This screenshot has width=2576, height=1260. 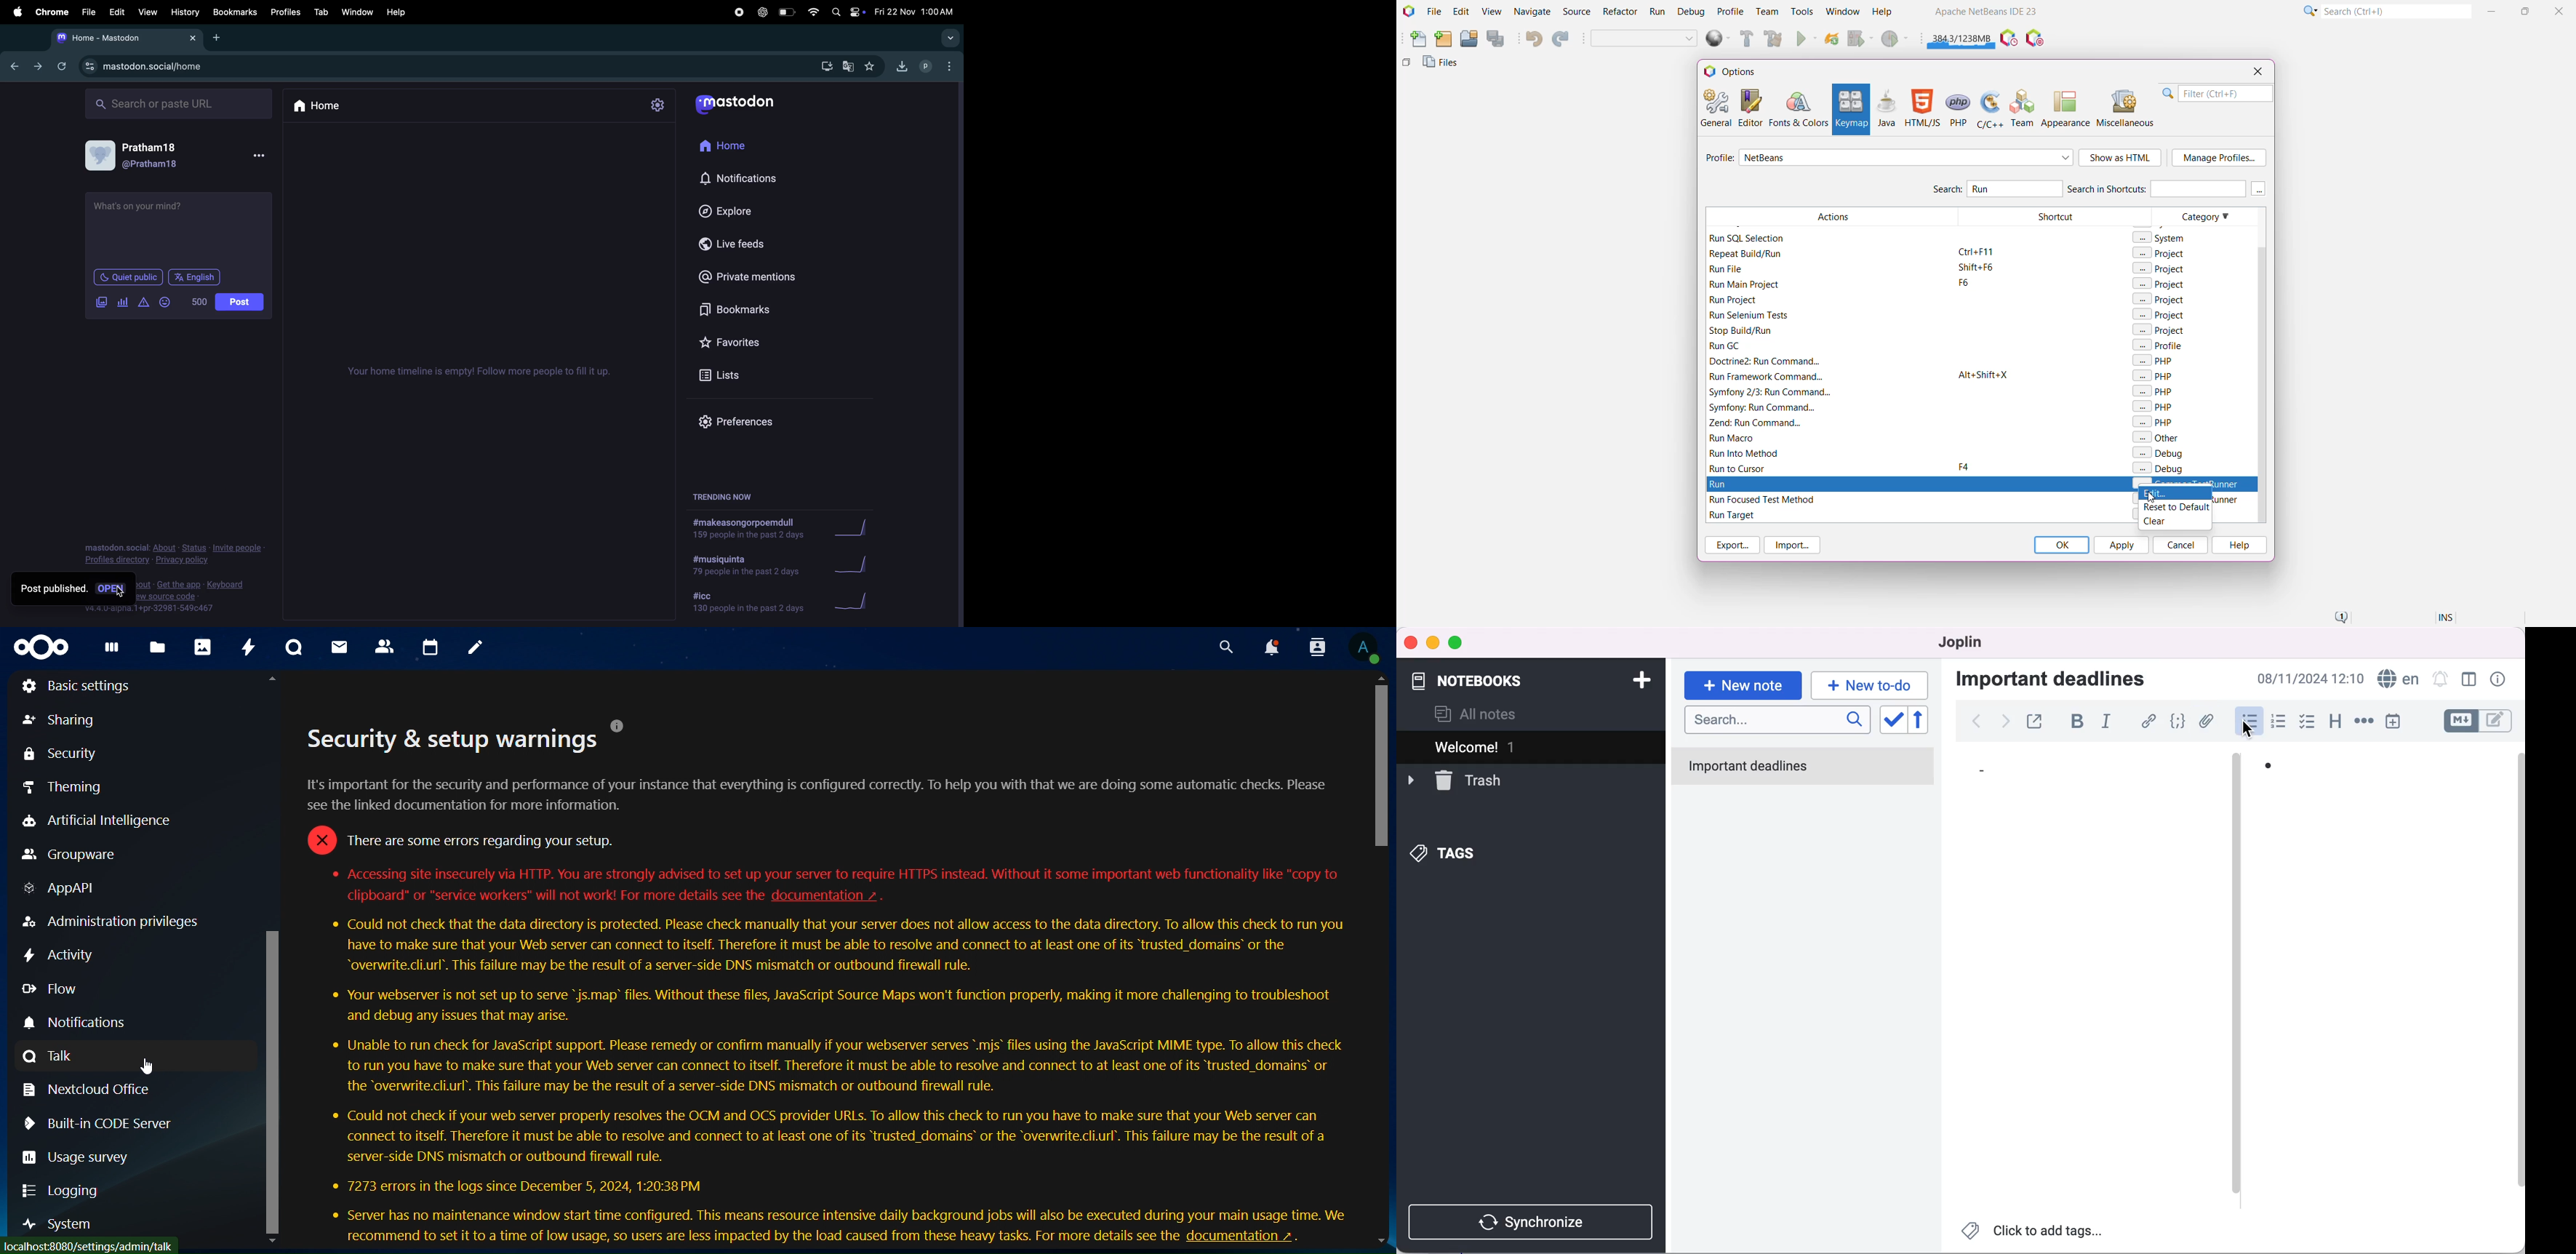 I want to click on hashtags, so click(x=744, y=566).